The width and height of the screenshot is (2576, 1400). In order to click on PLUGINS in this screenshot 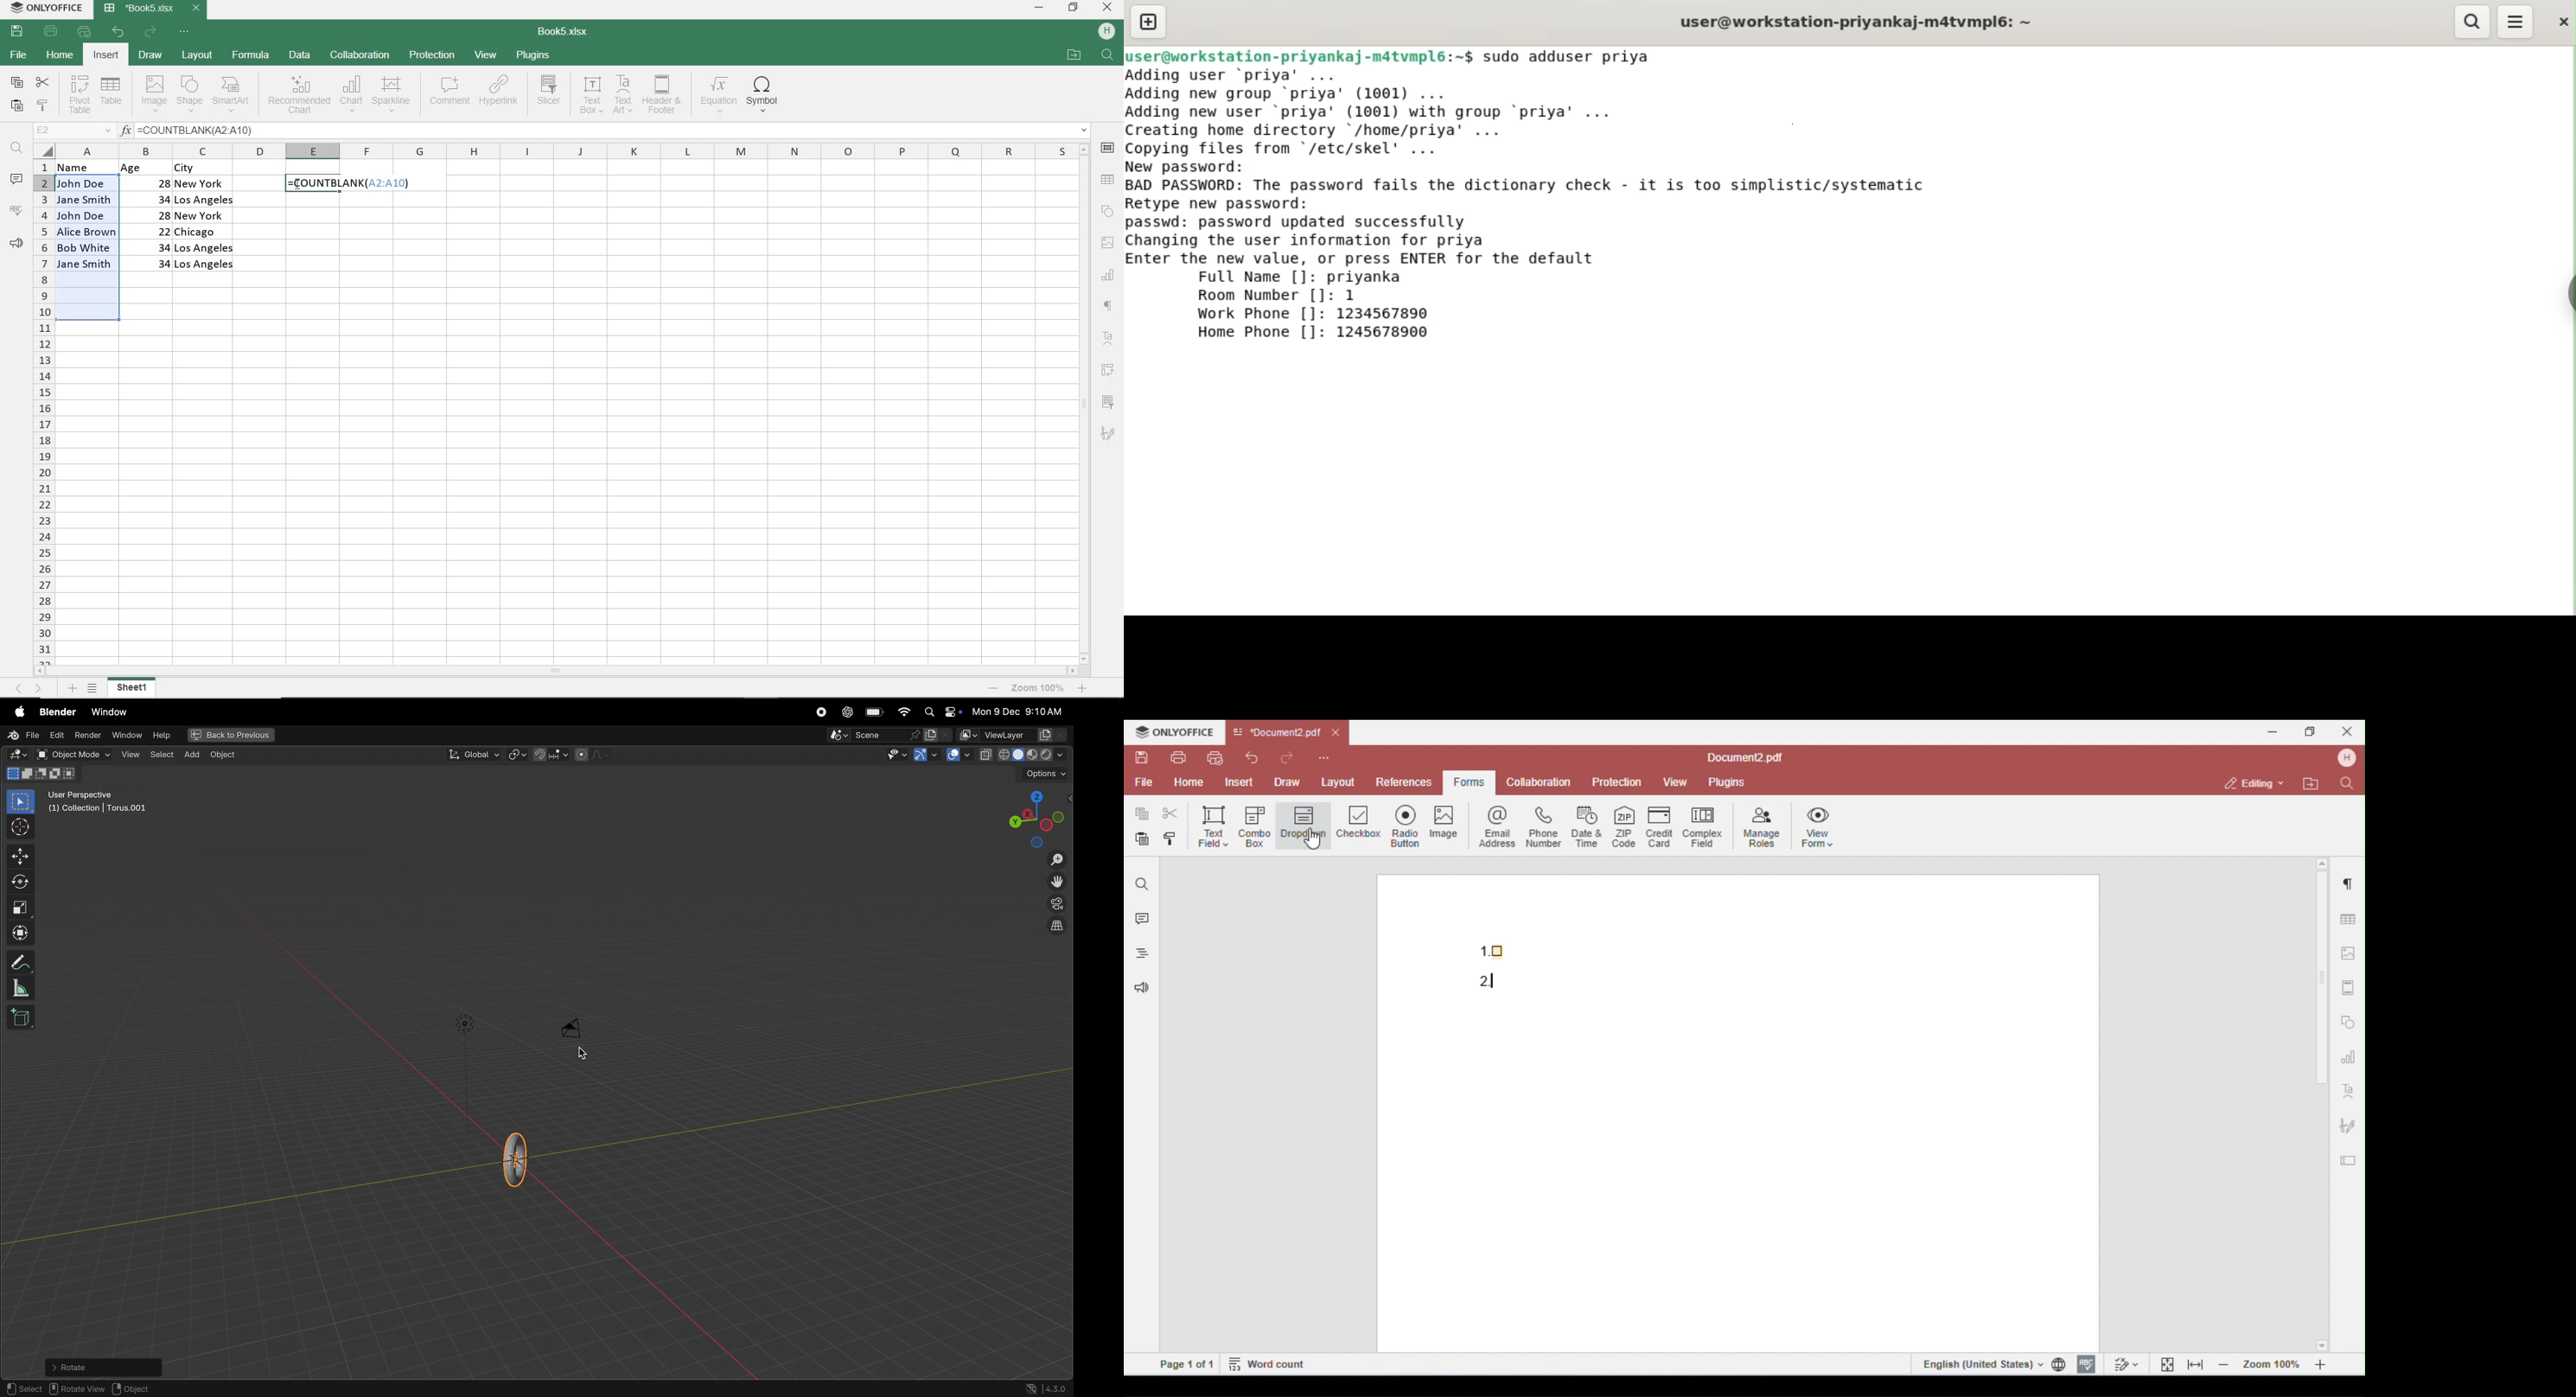, I will do `click(532, 54)`.